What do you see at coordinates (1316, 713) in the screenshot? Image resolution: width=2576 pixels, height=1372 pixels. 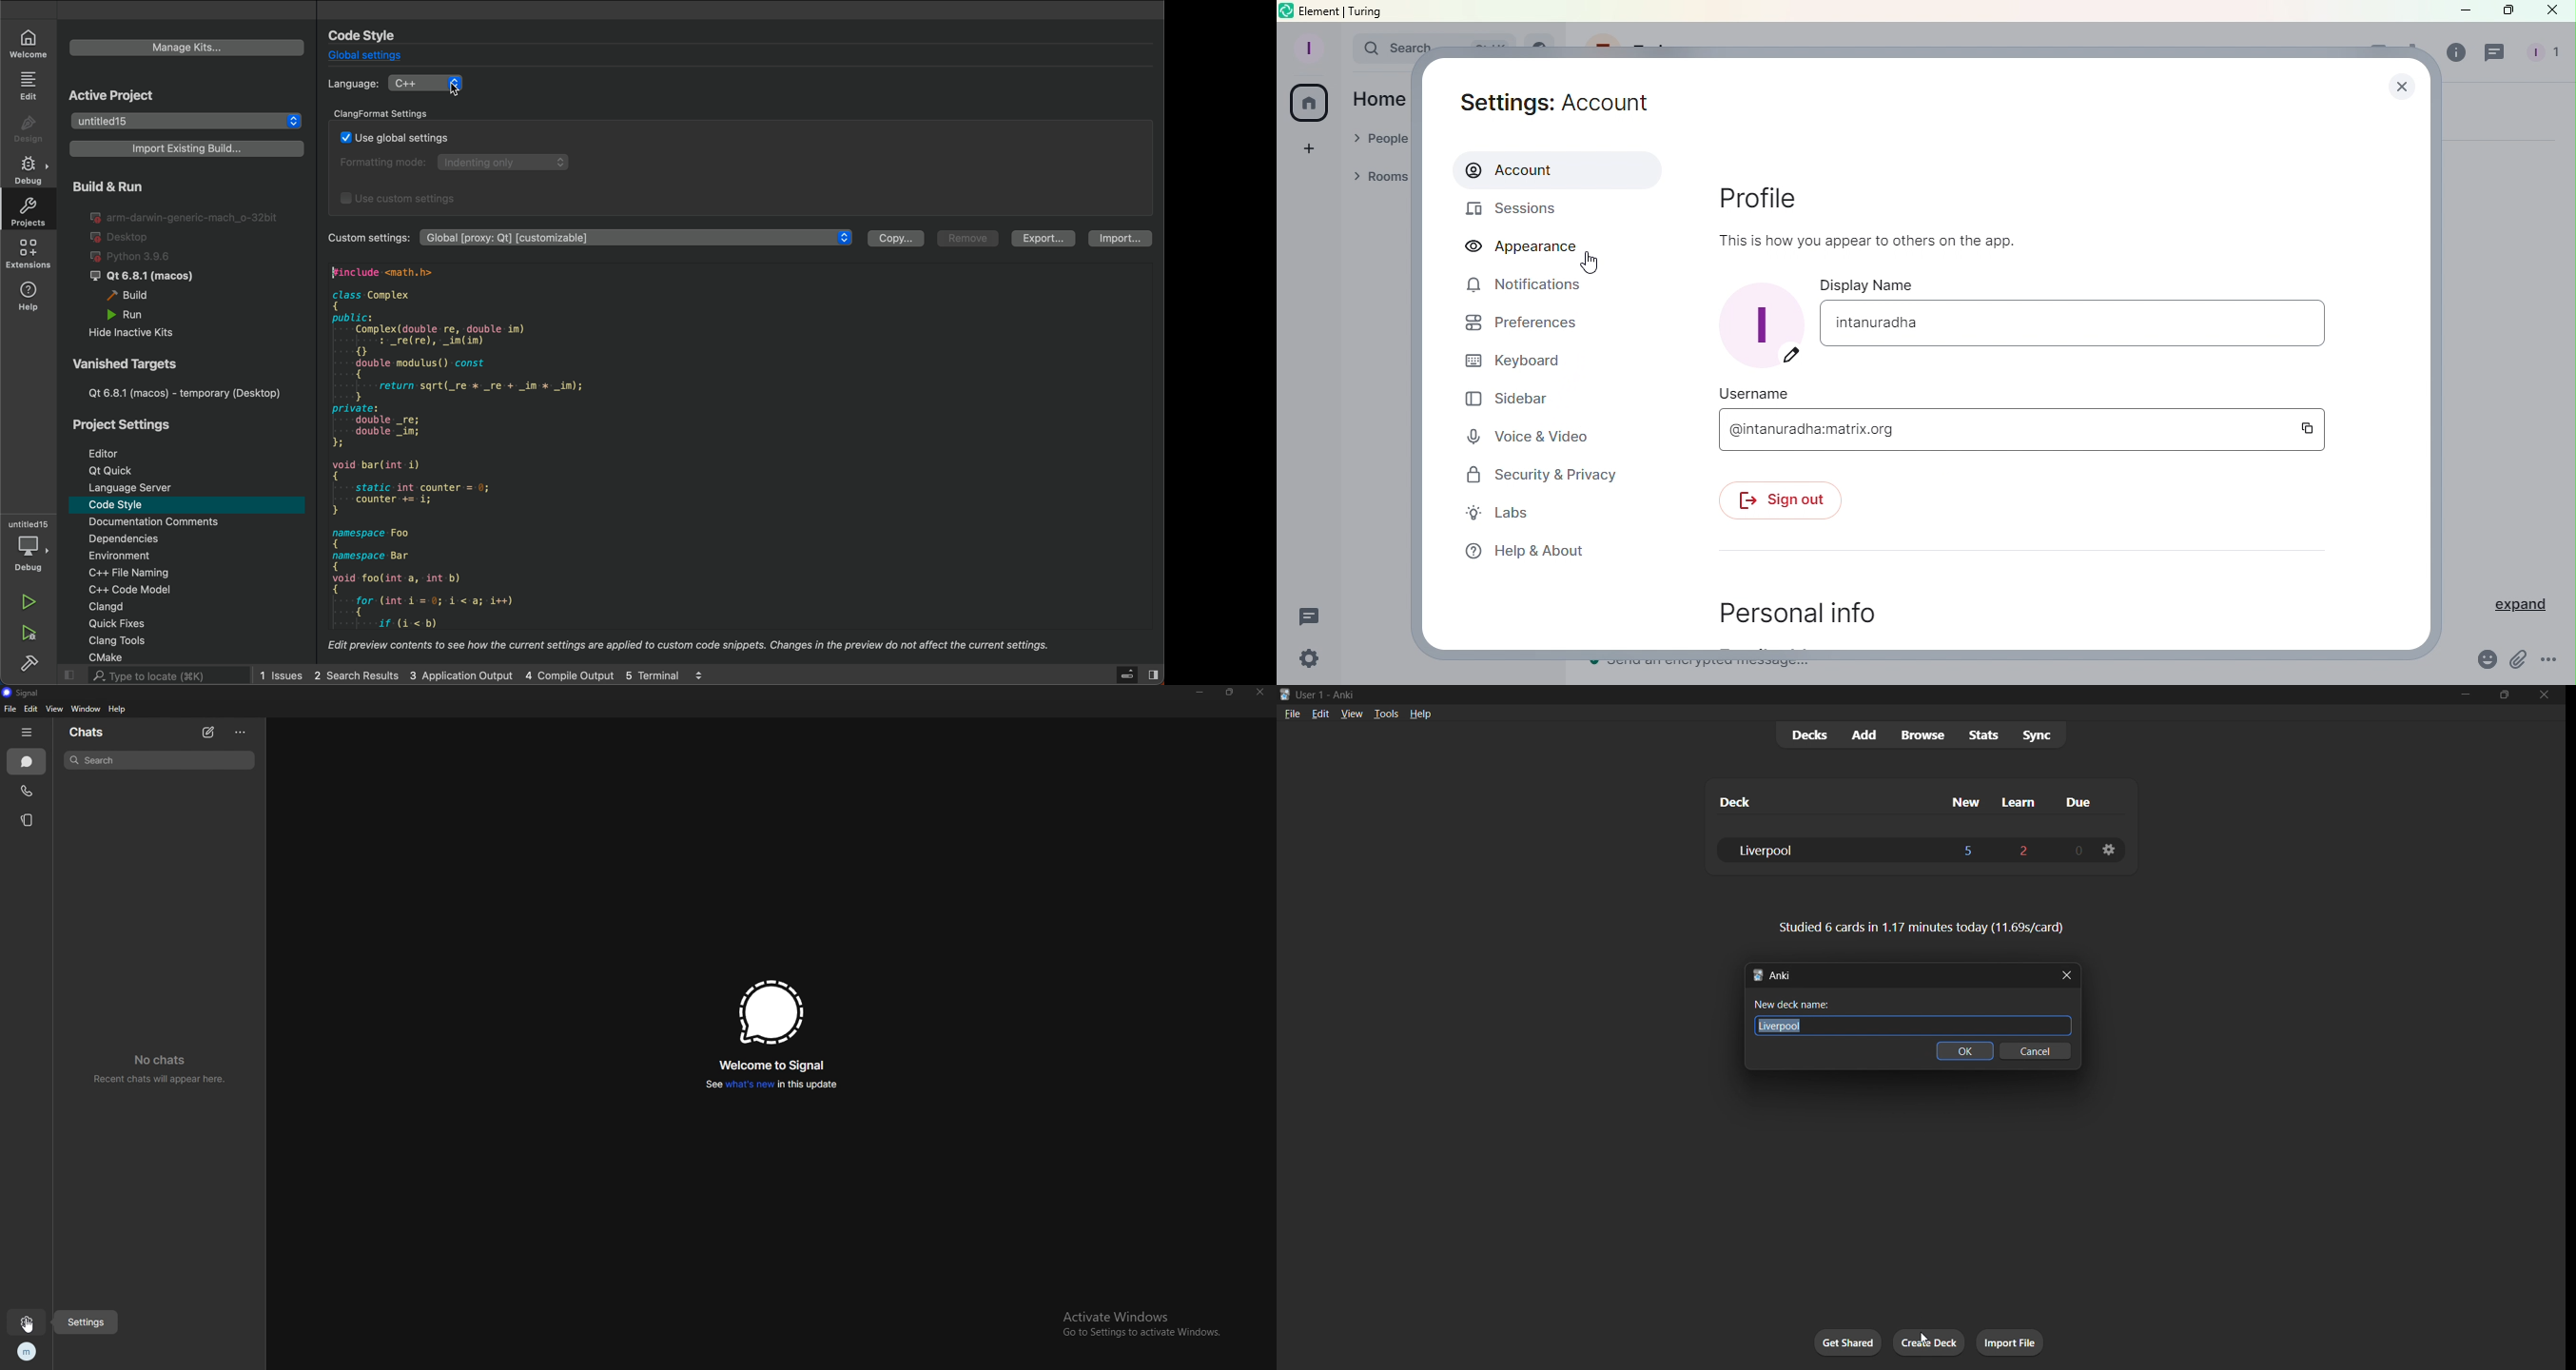 I see `edit` at bounding box center [1316, 713].